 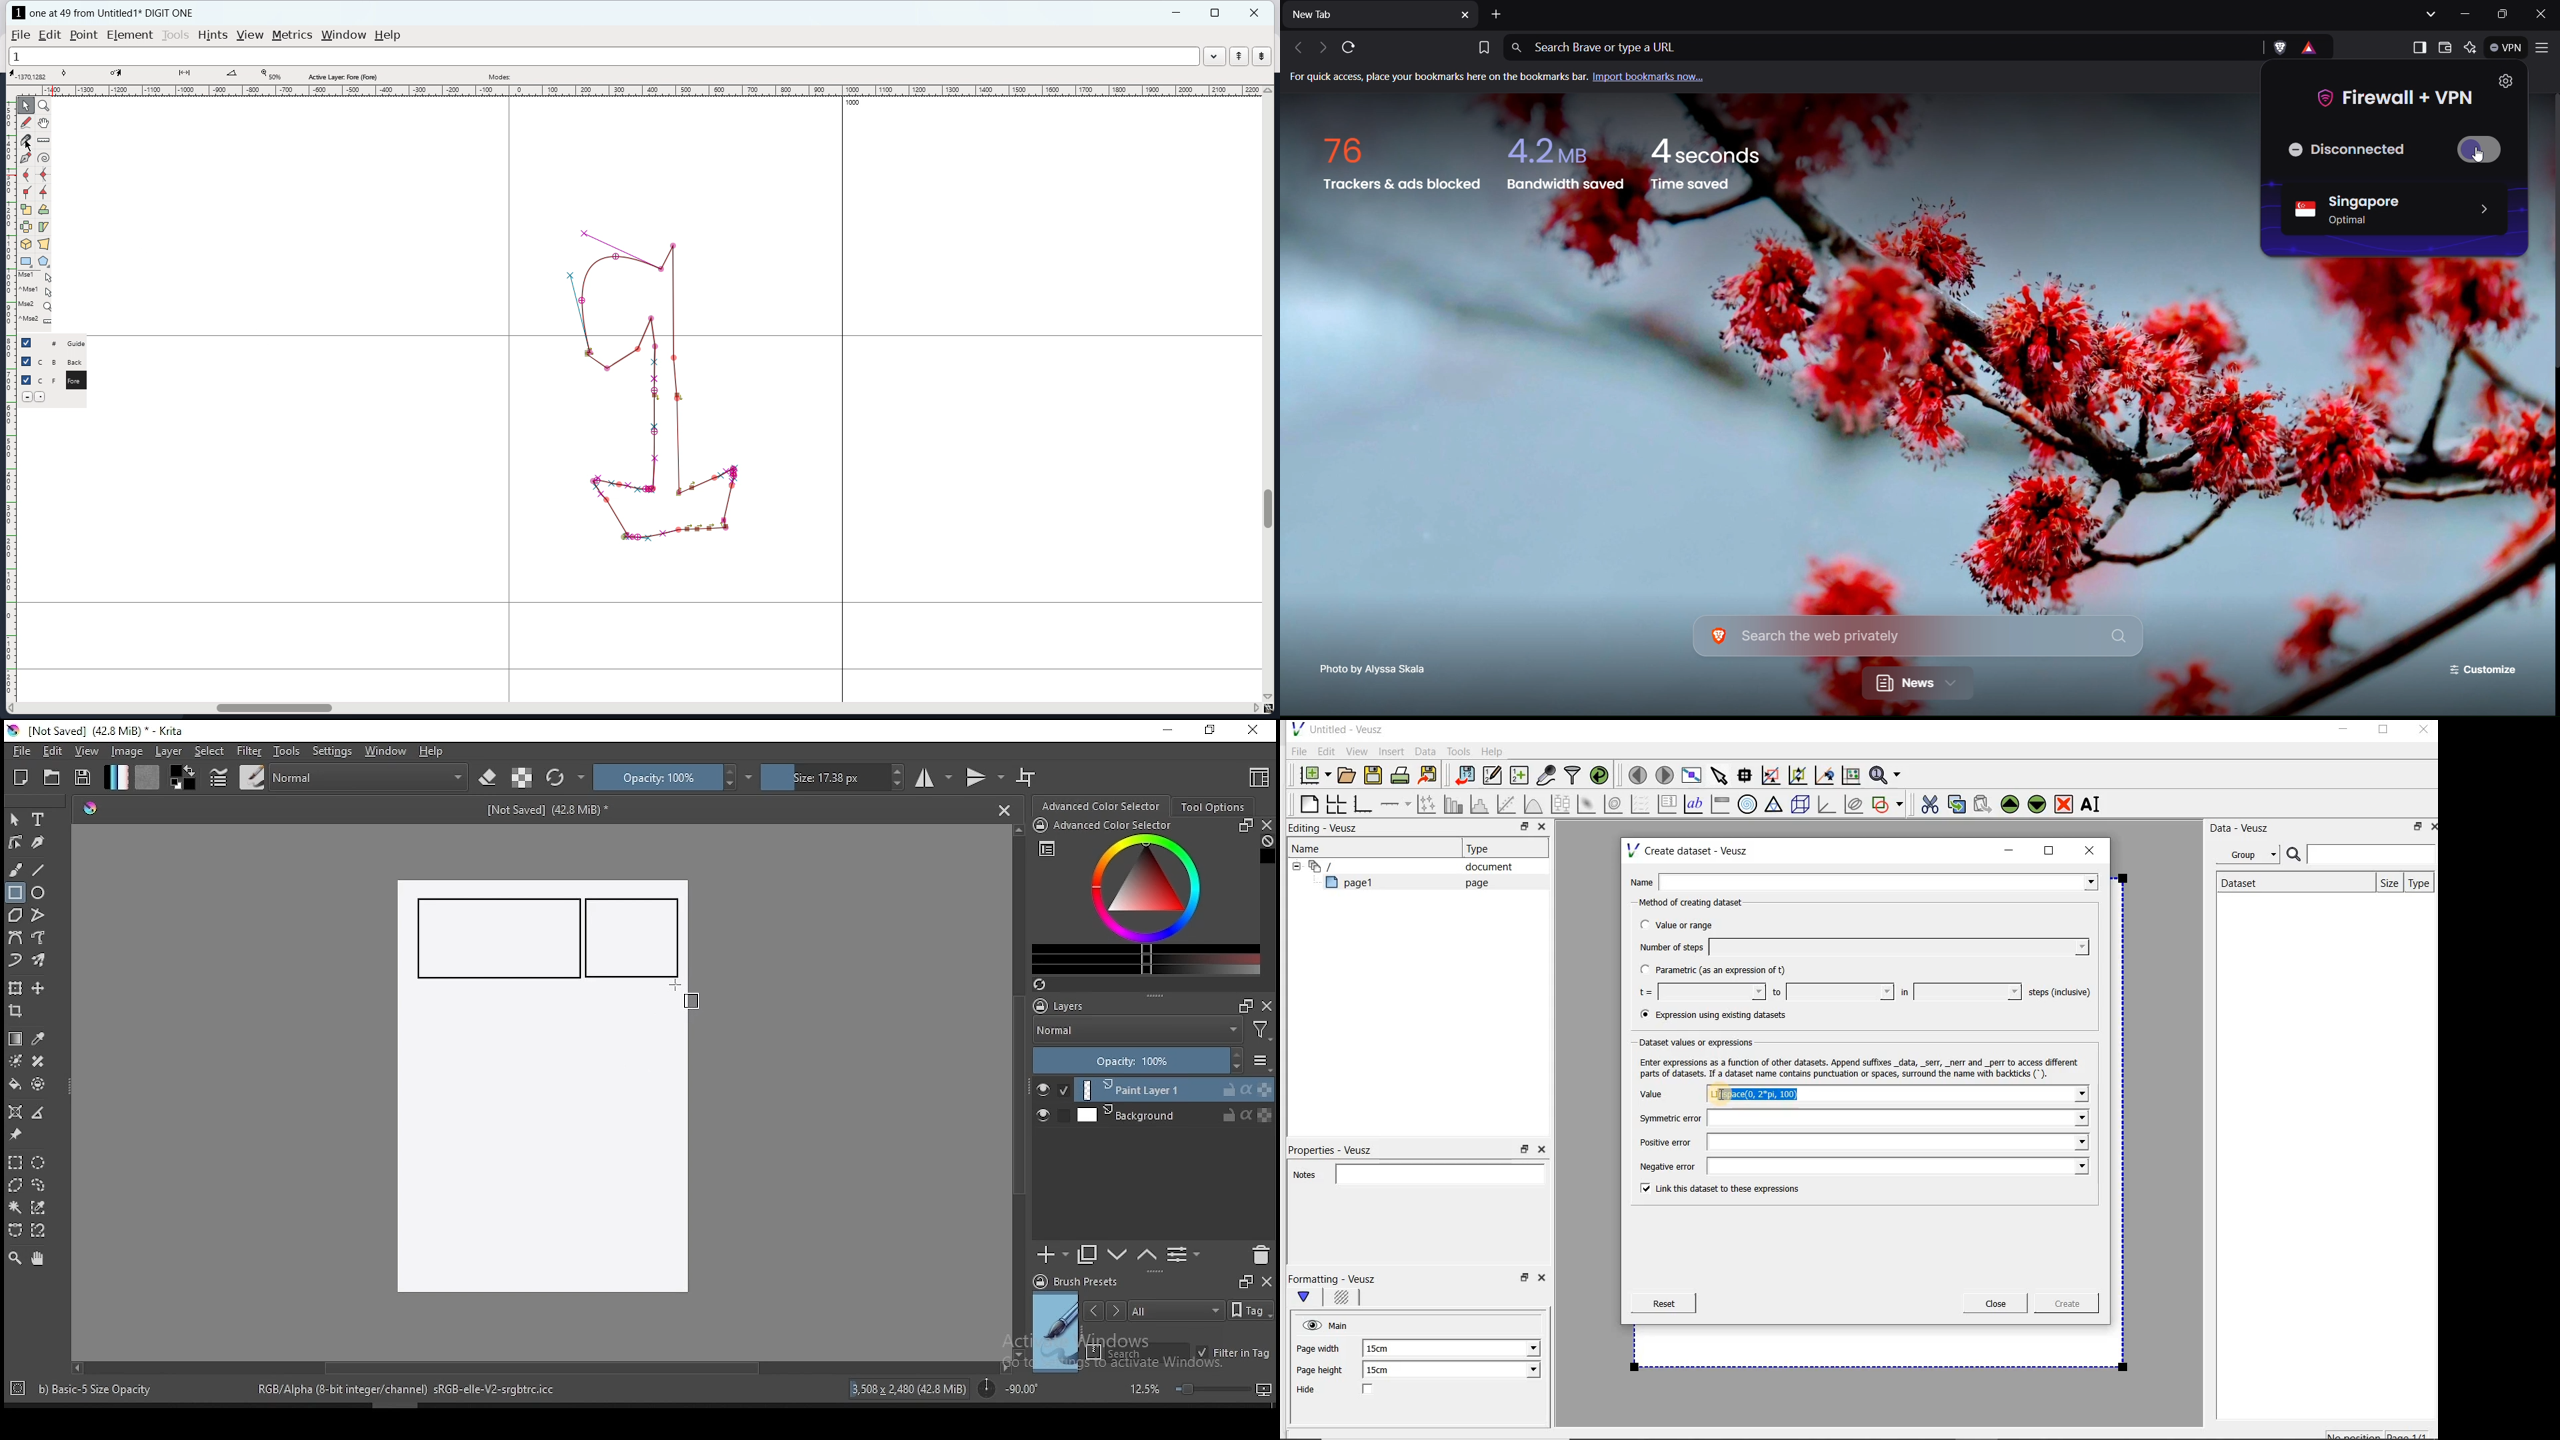 What do you see at coordinates (2414, 829) in the screenshot?
I see `restore down` at bounding box center [2414, 829].